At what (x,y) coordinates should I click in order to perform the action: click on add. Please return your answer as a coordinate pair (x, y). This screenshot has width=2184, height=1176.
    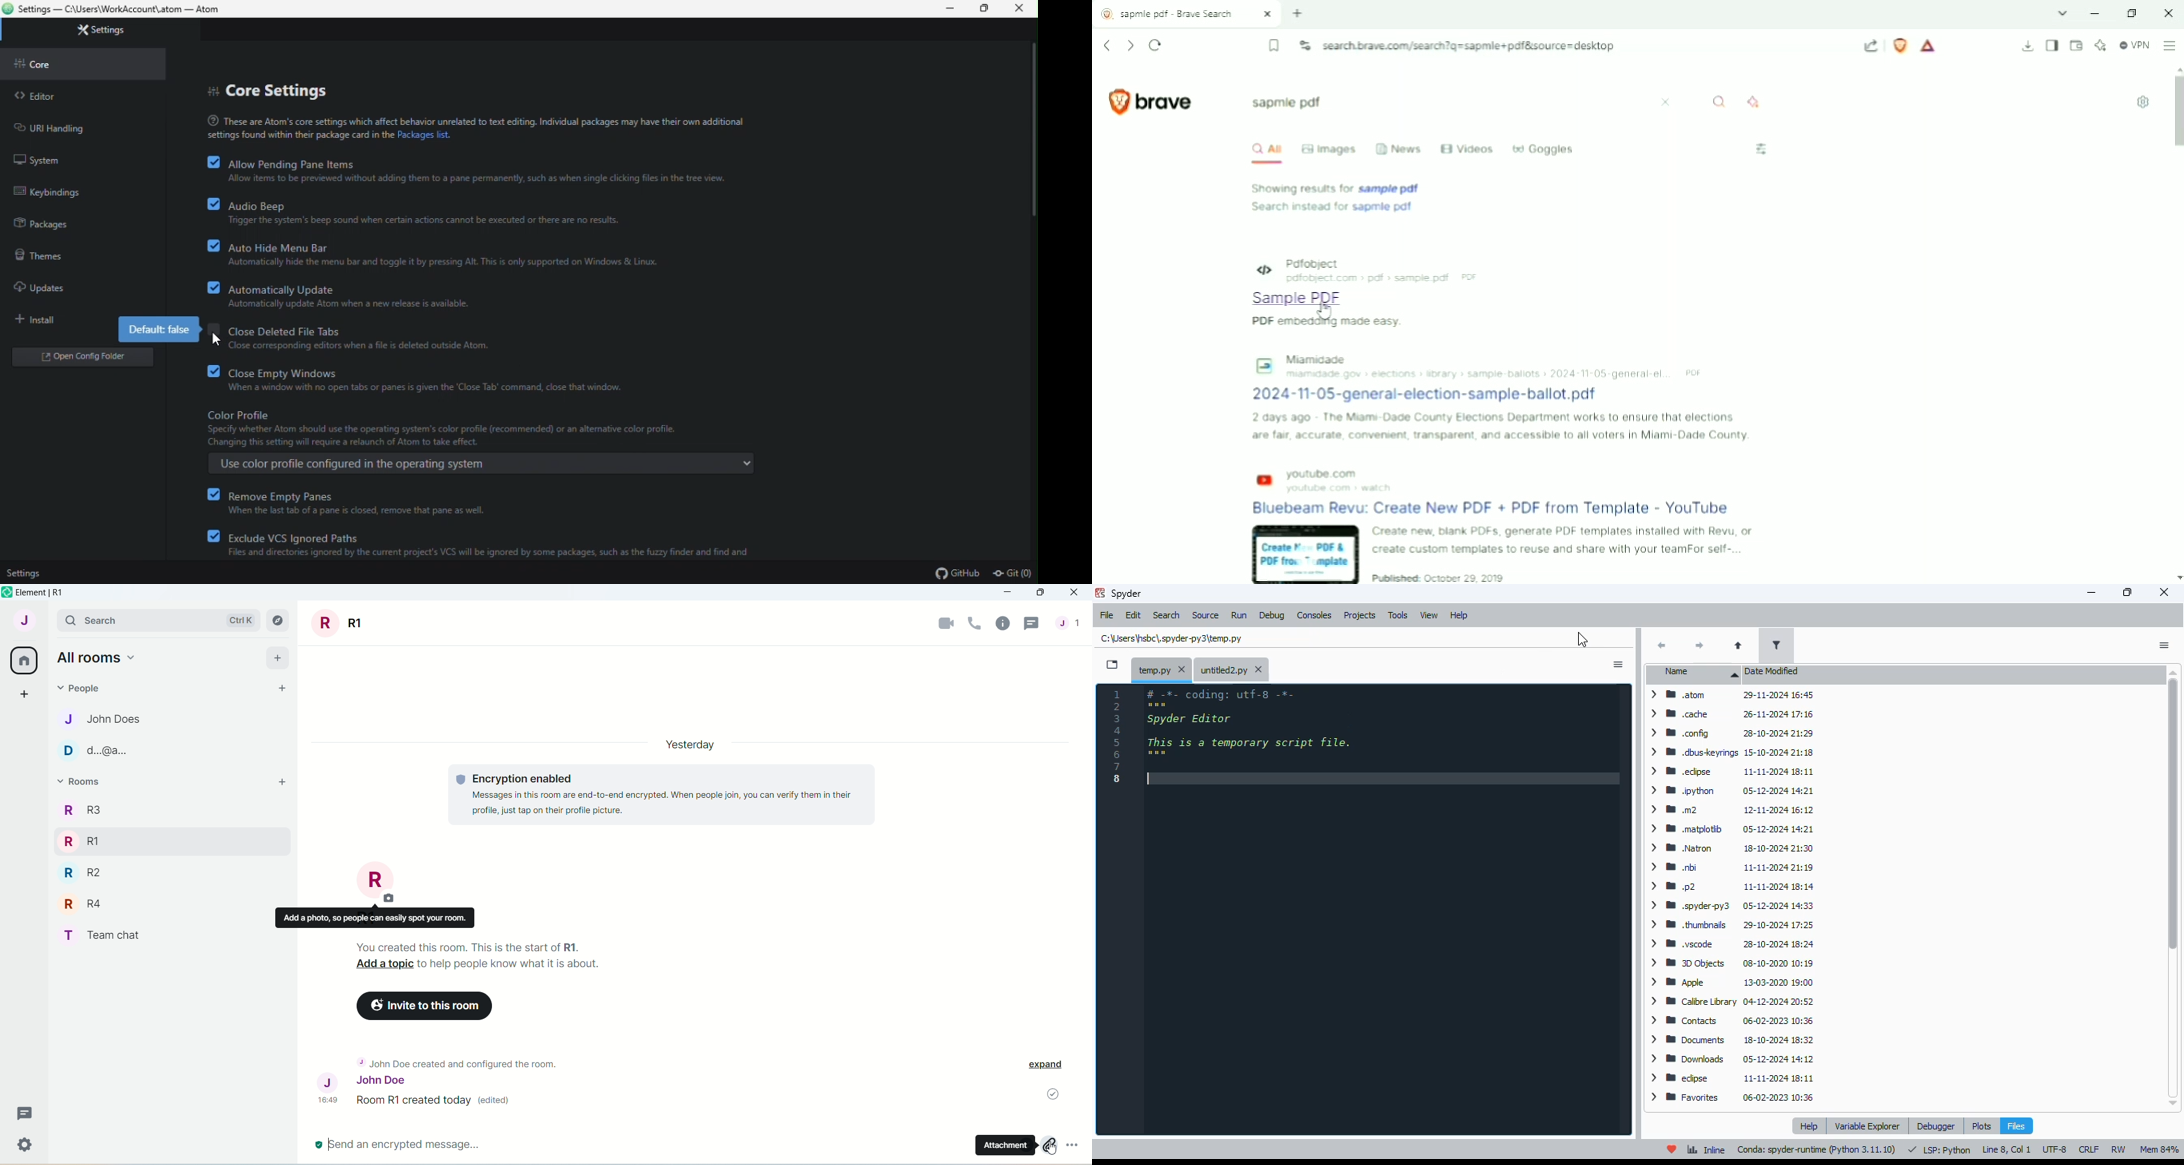
    Looking at the image, I should click on (282, 782).